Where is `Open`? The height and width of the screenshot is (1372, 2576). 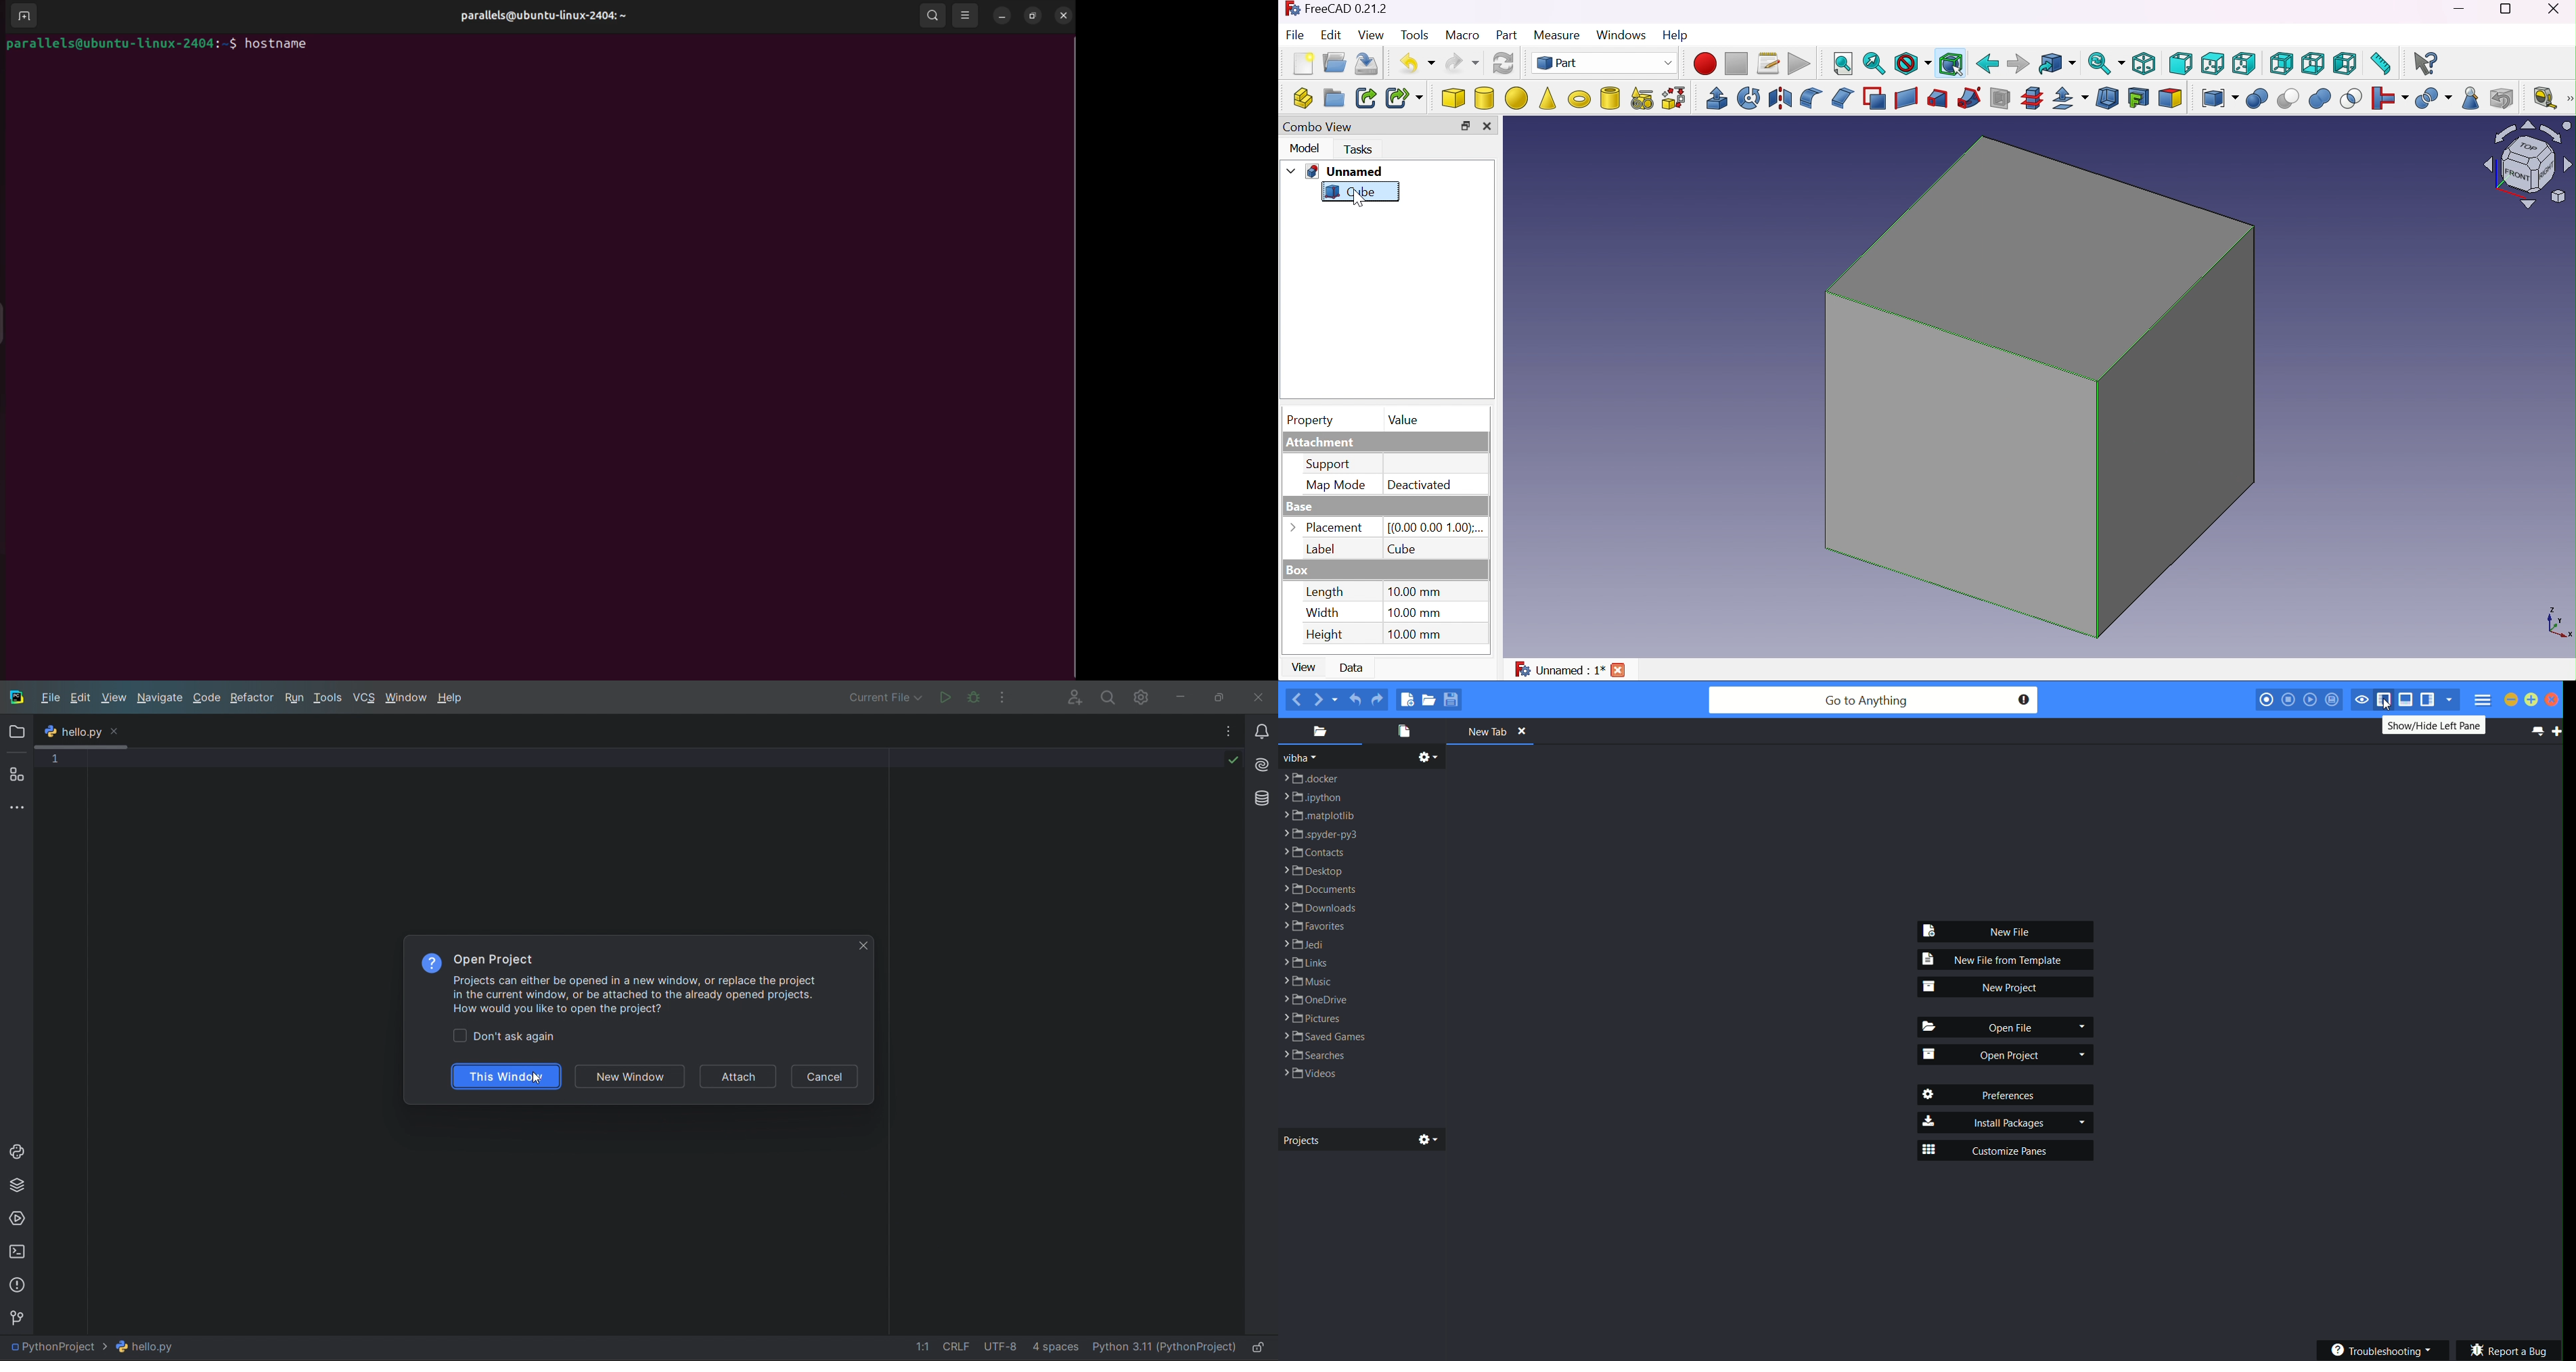 Open is located at coordinates (1334, 63).